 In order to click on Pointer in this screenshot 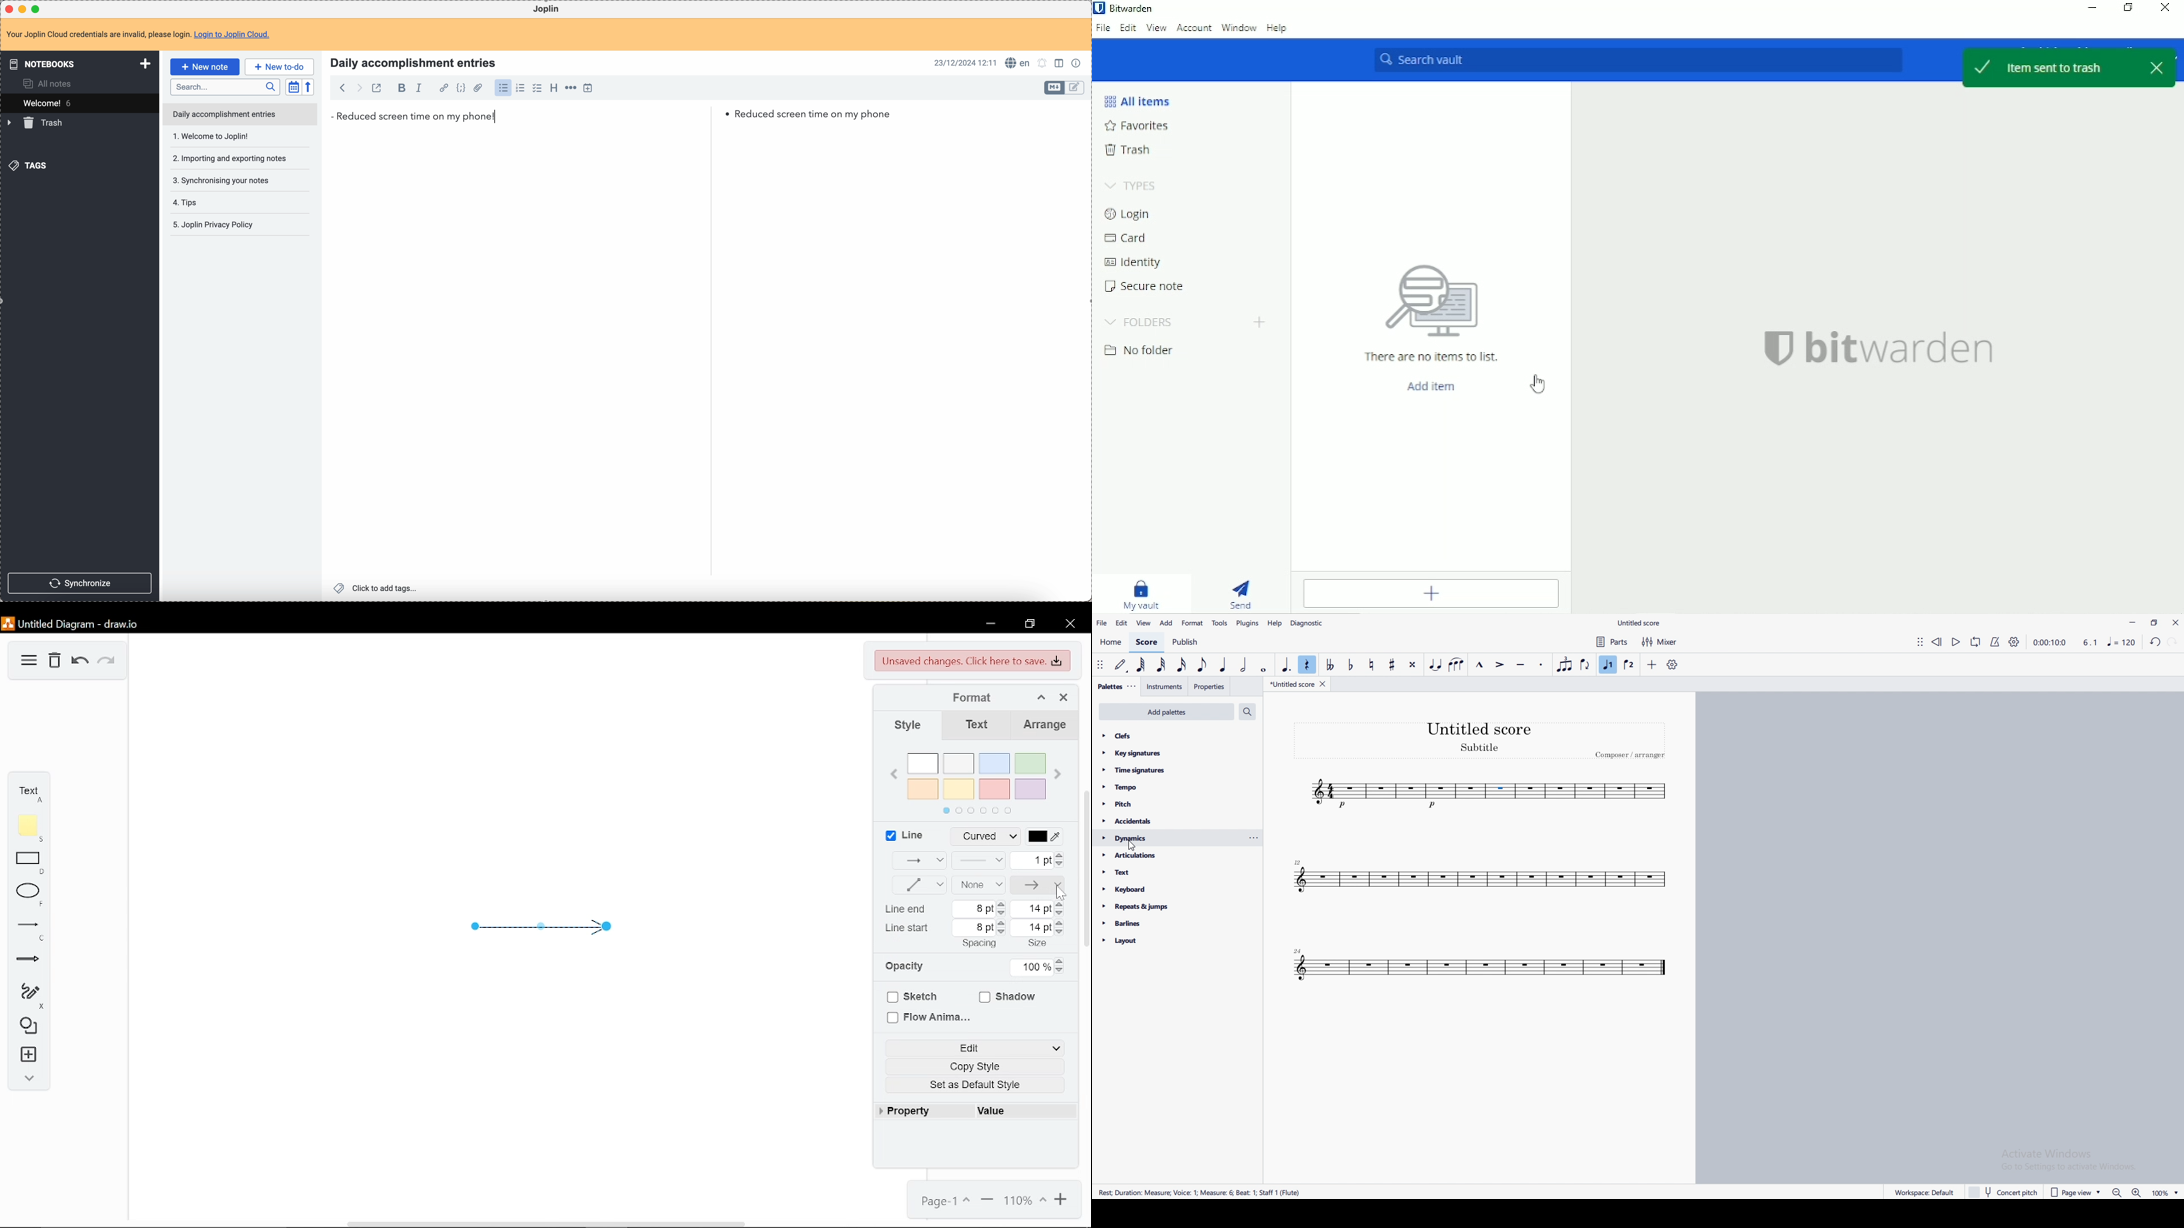, I will do `click(1065, 893)`.